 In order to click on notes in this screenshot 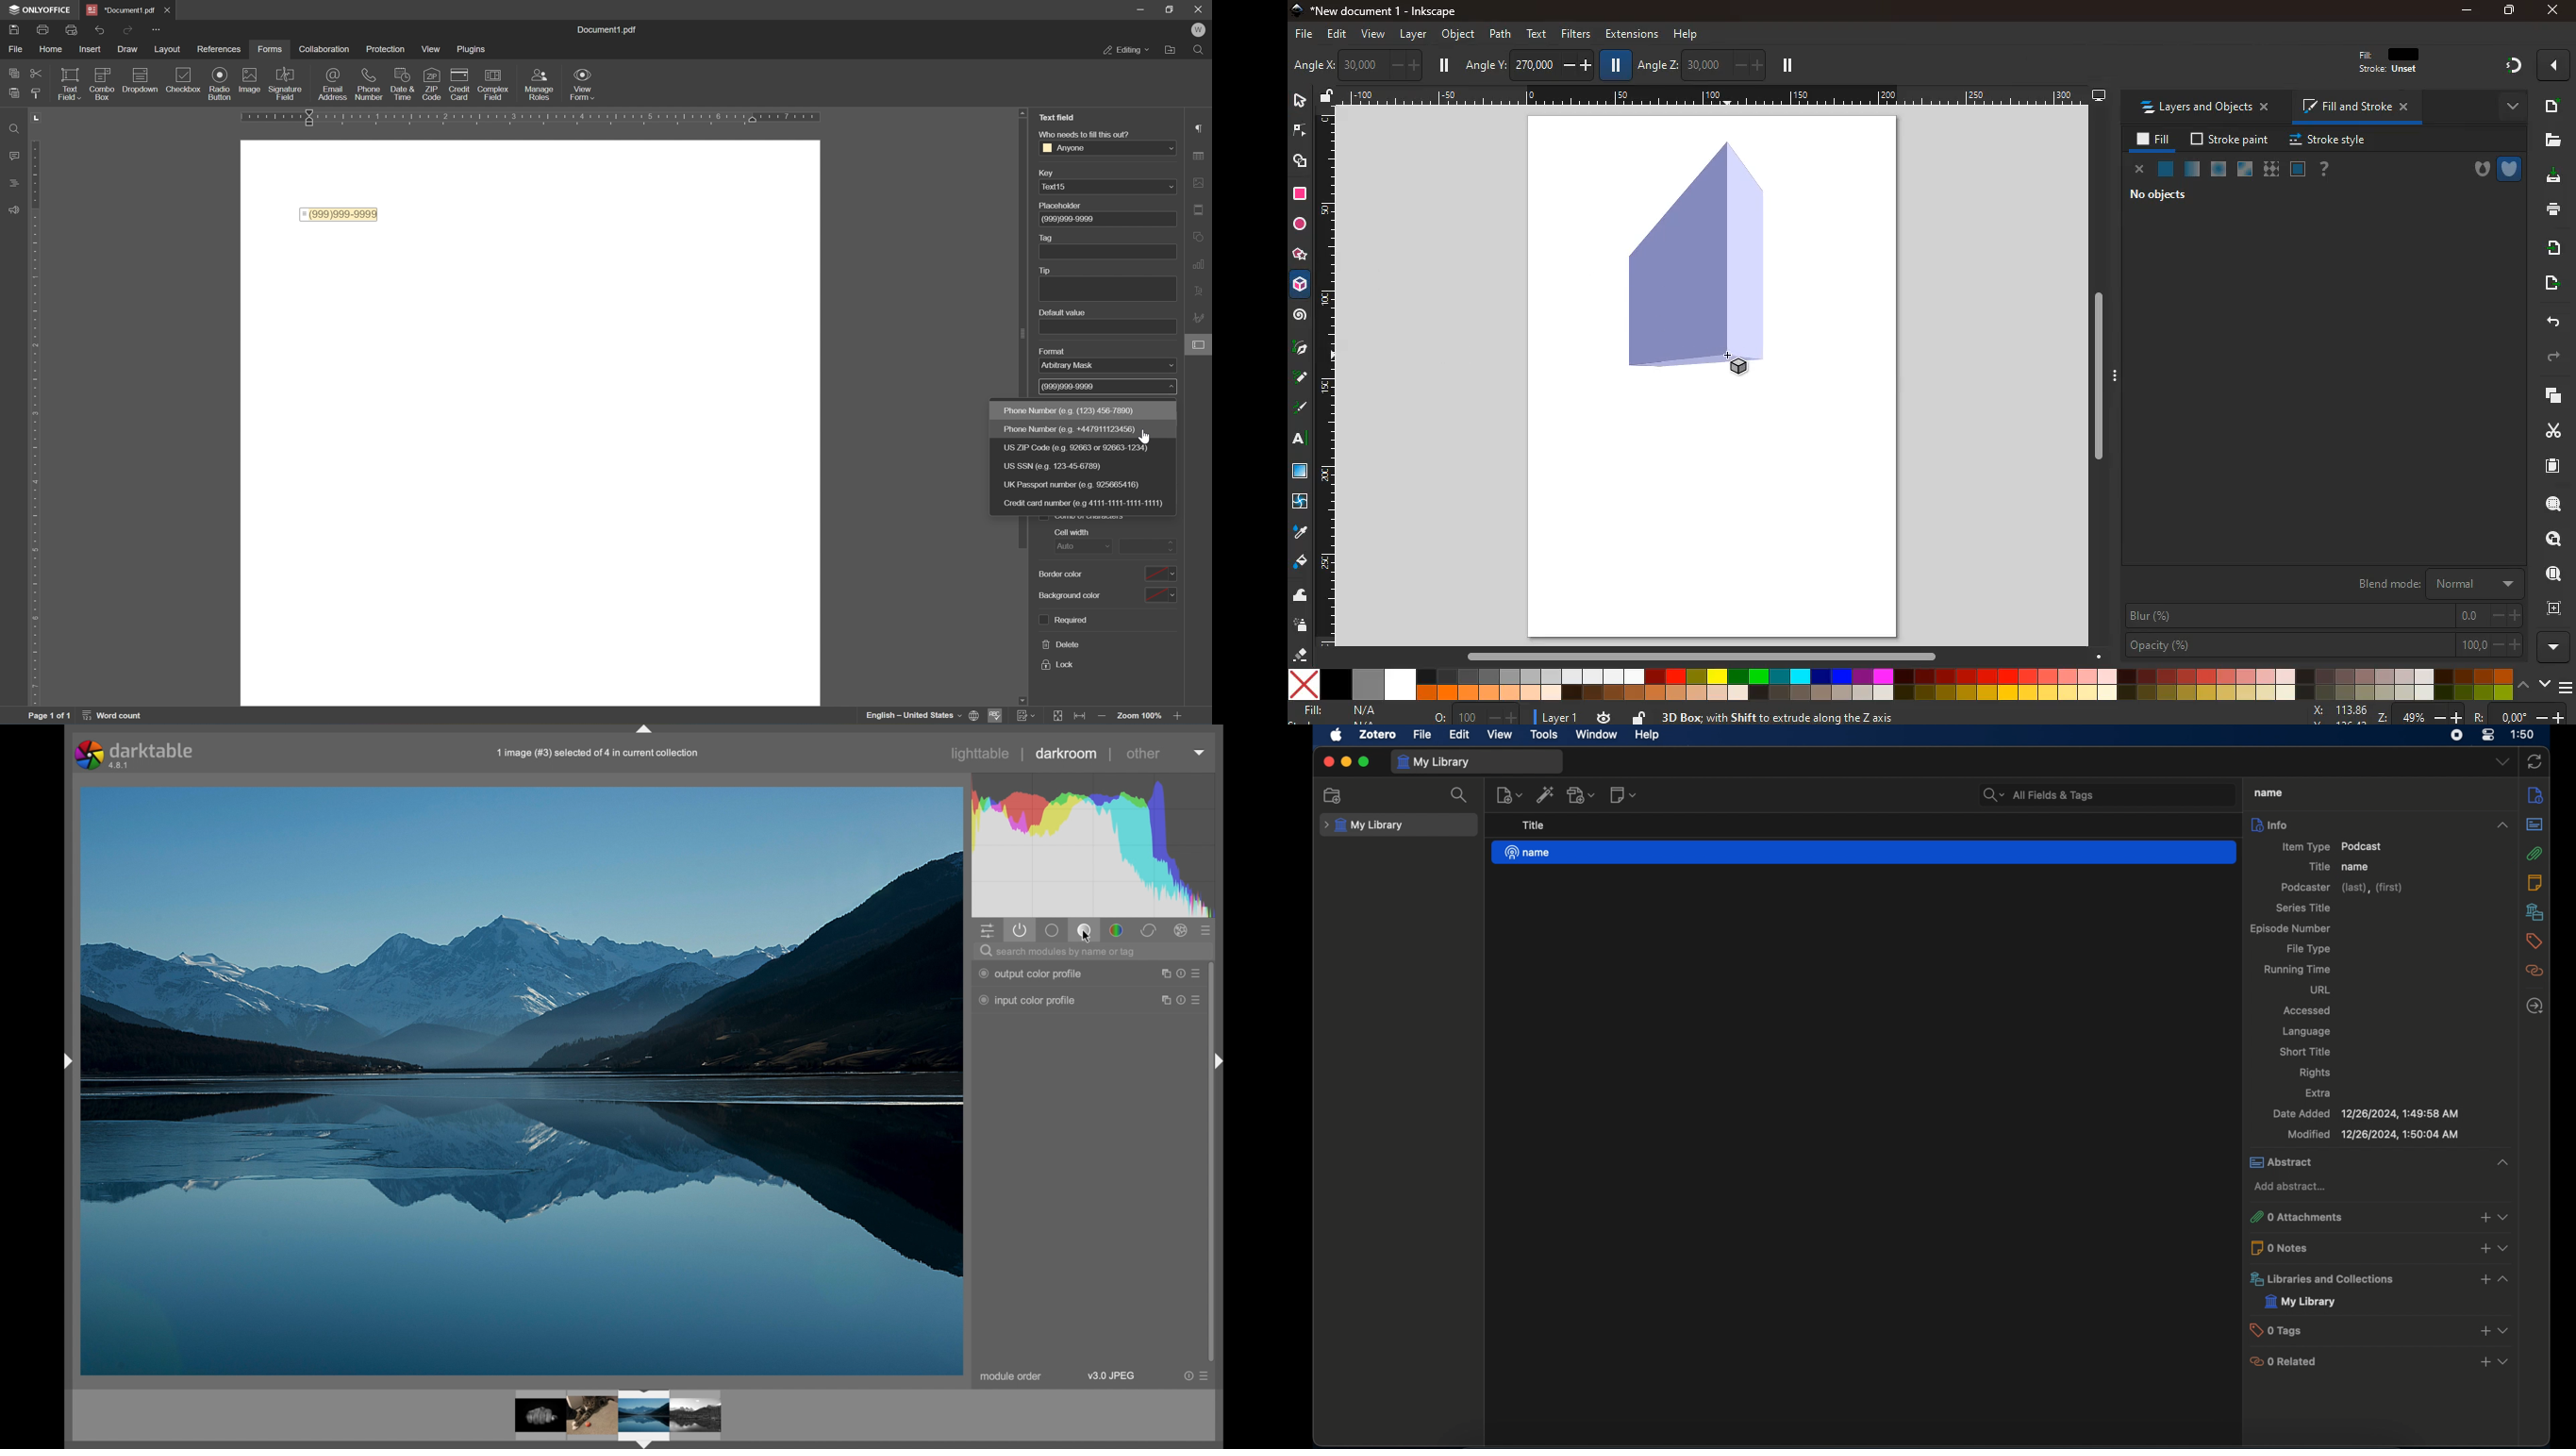, I will do `click(2538, 882)`.